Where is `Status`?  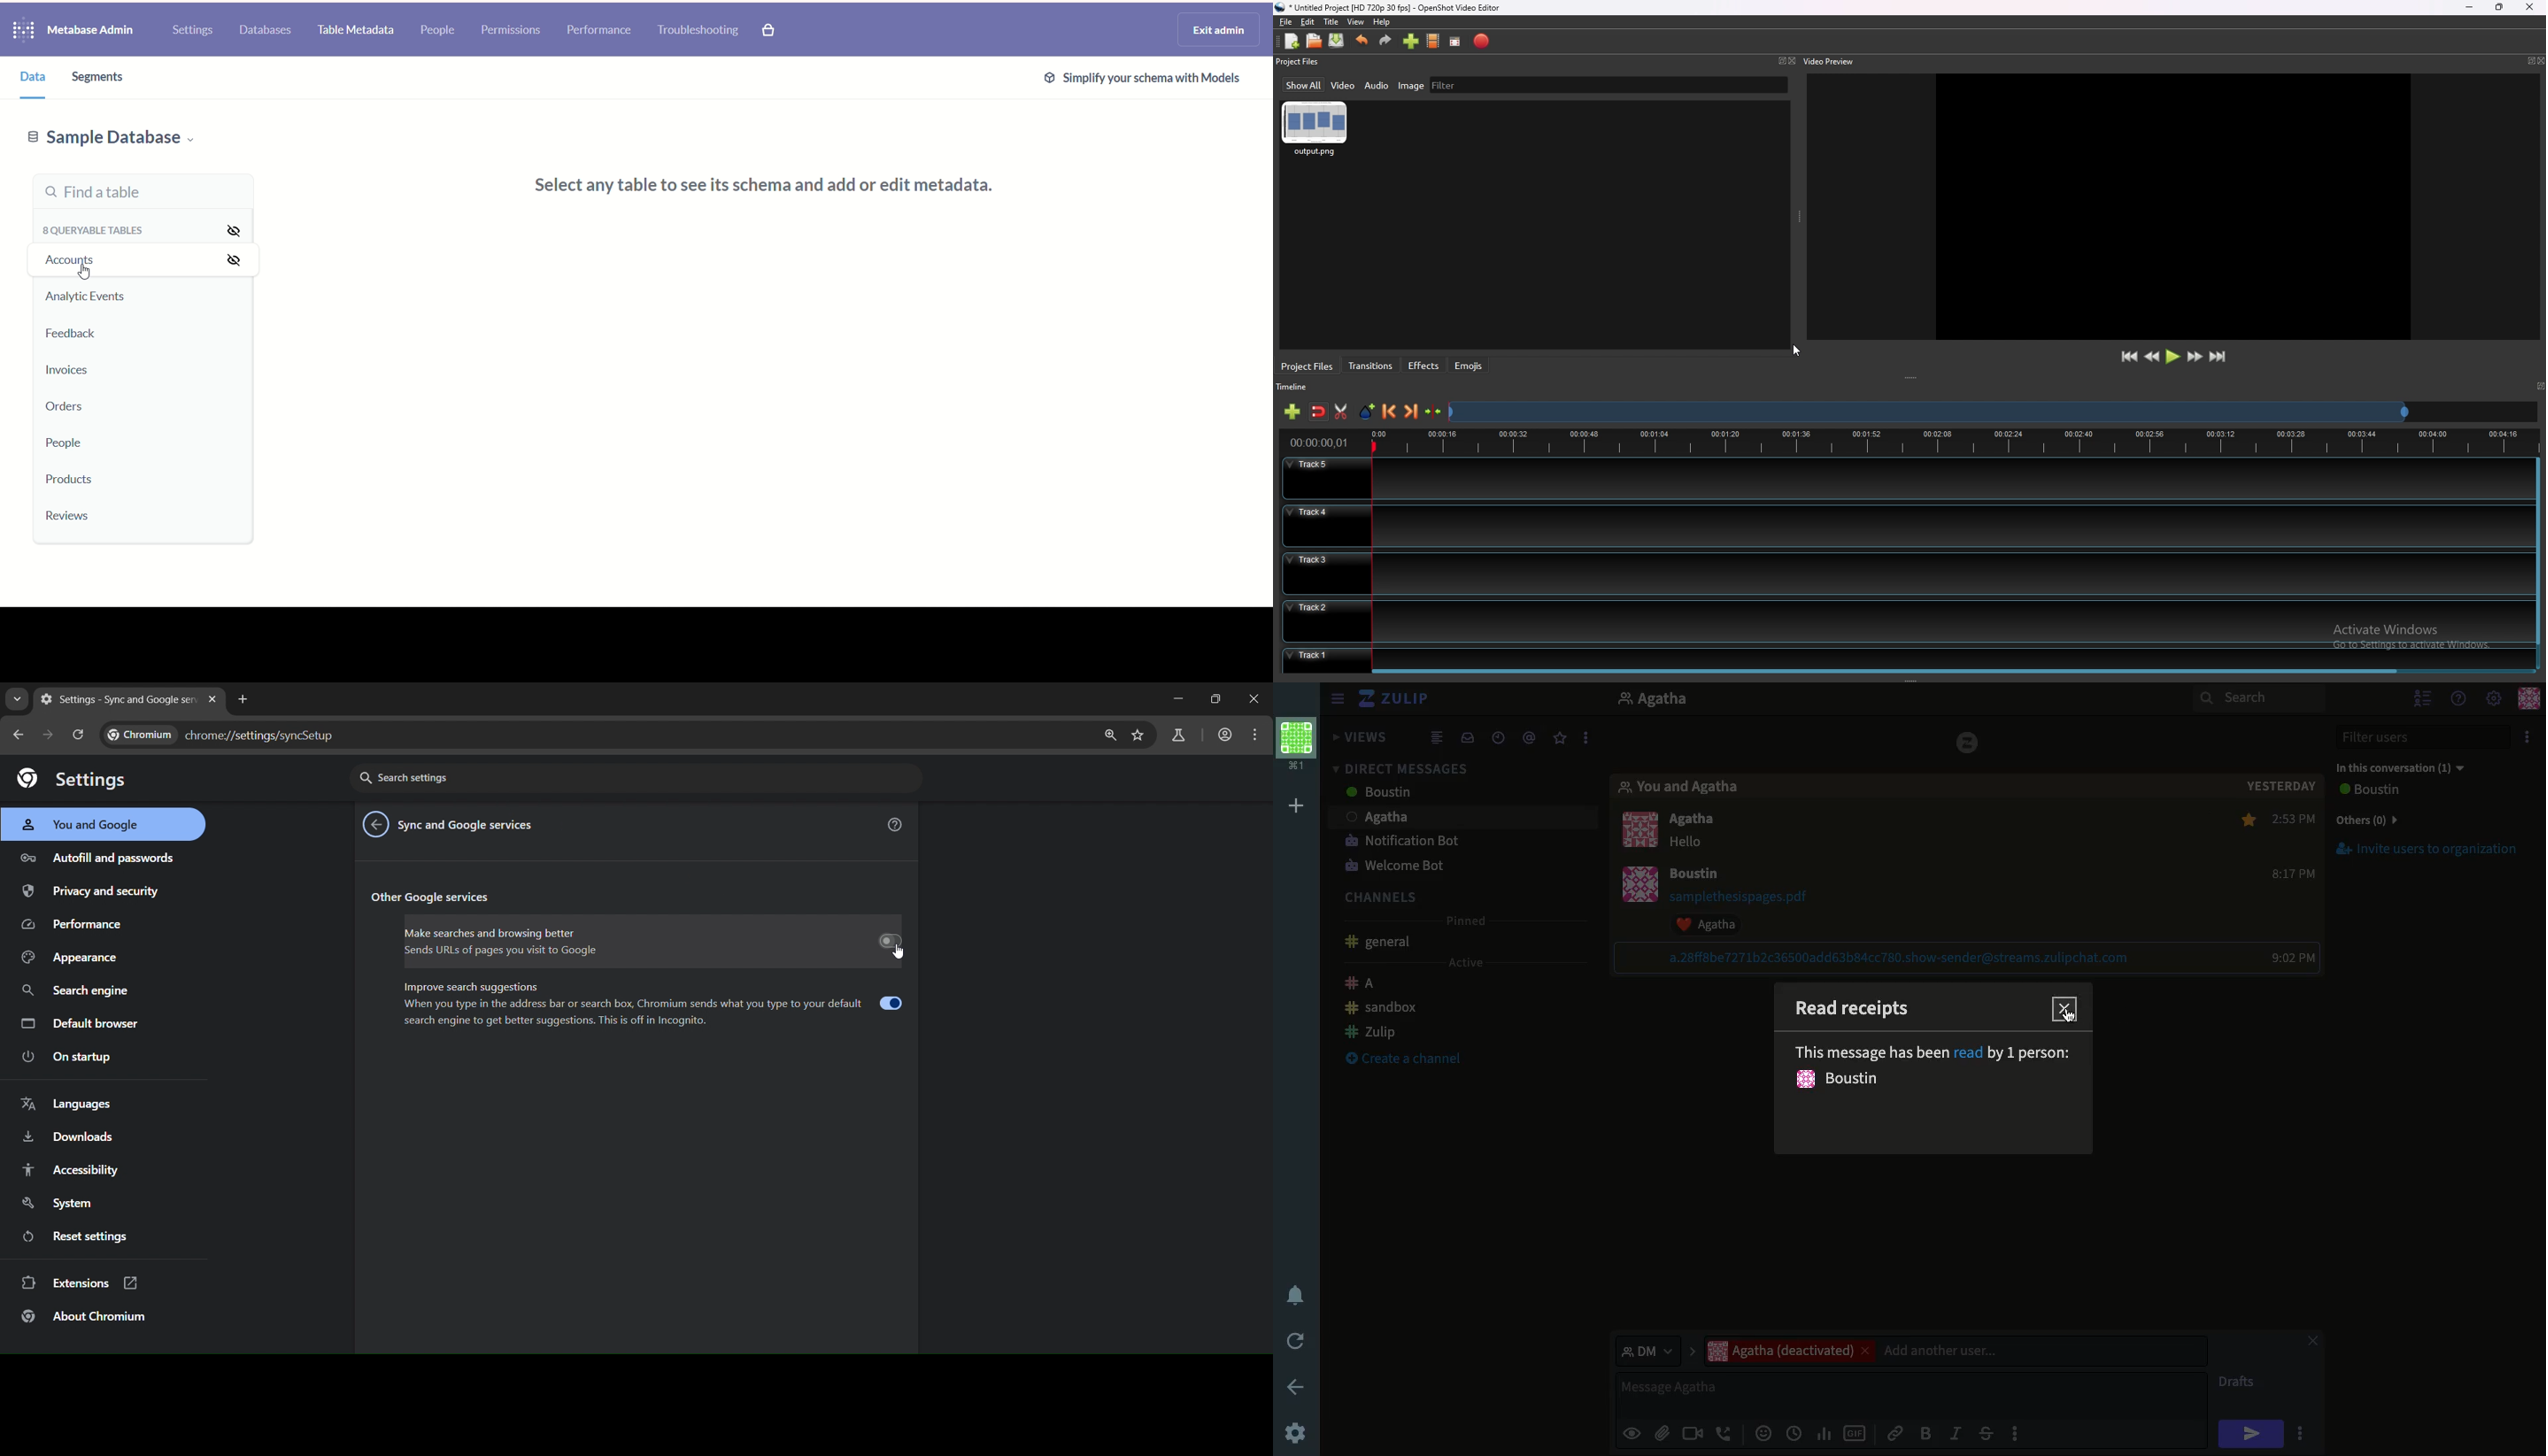 Status is located at coordinates (1936, 1069).